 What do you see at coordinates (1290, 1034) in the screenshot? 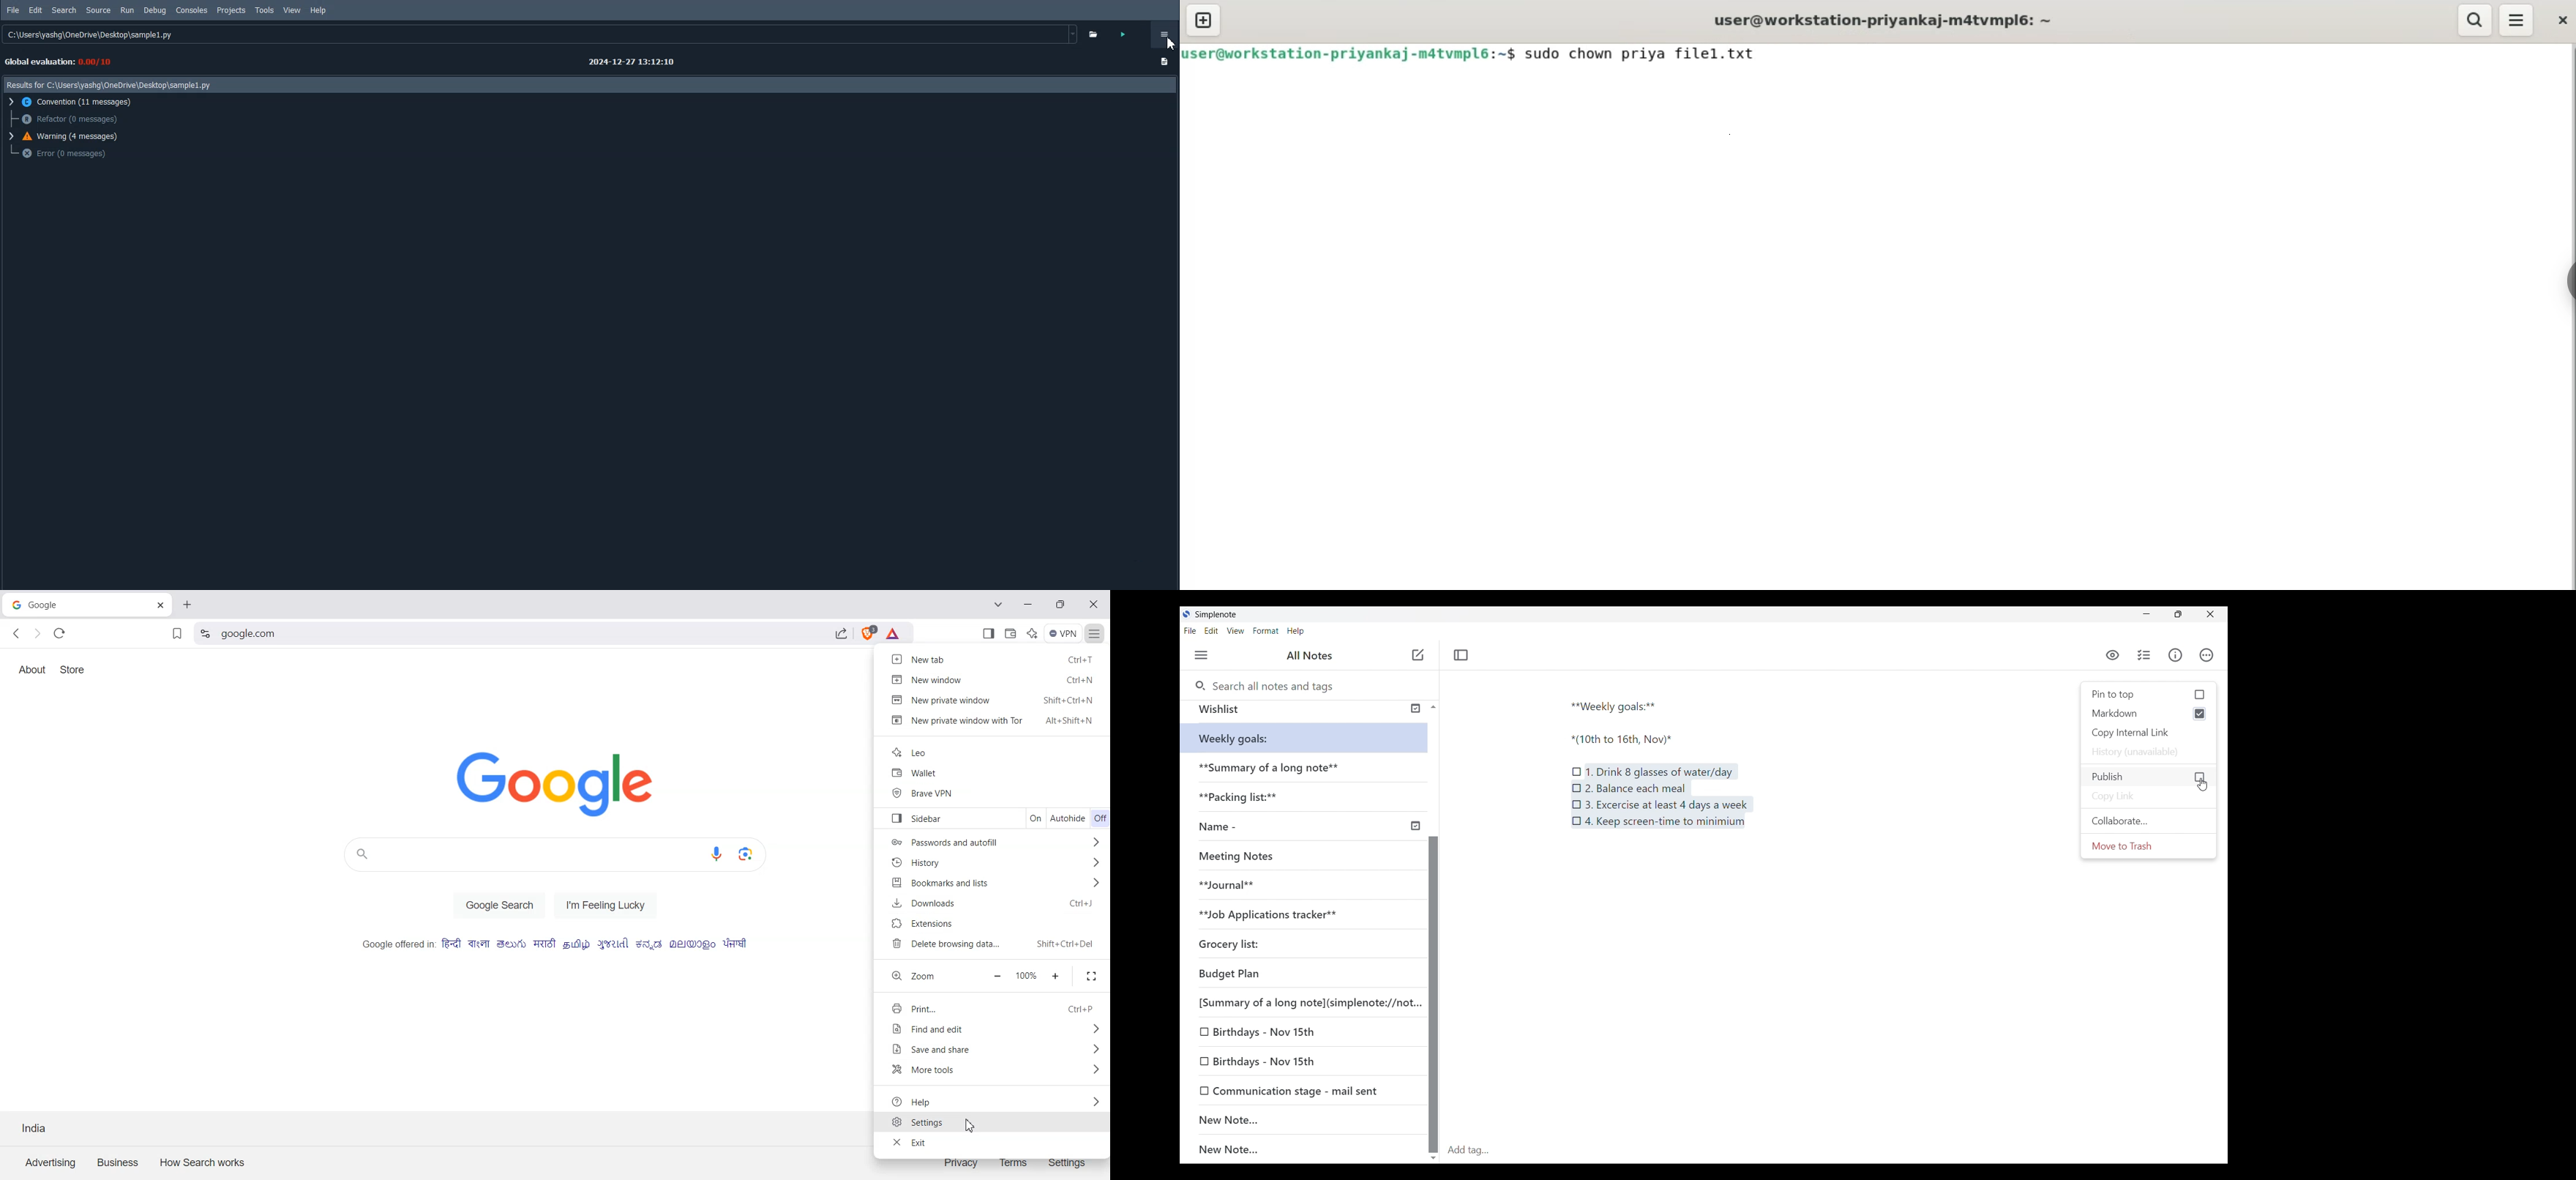
I see `Birthdays - Nov 15th` at bounding box center [1290, 1034].